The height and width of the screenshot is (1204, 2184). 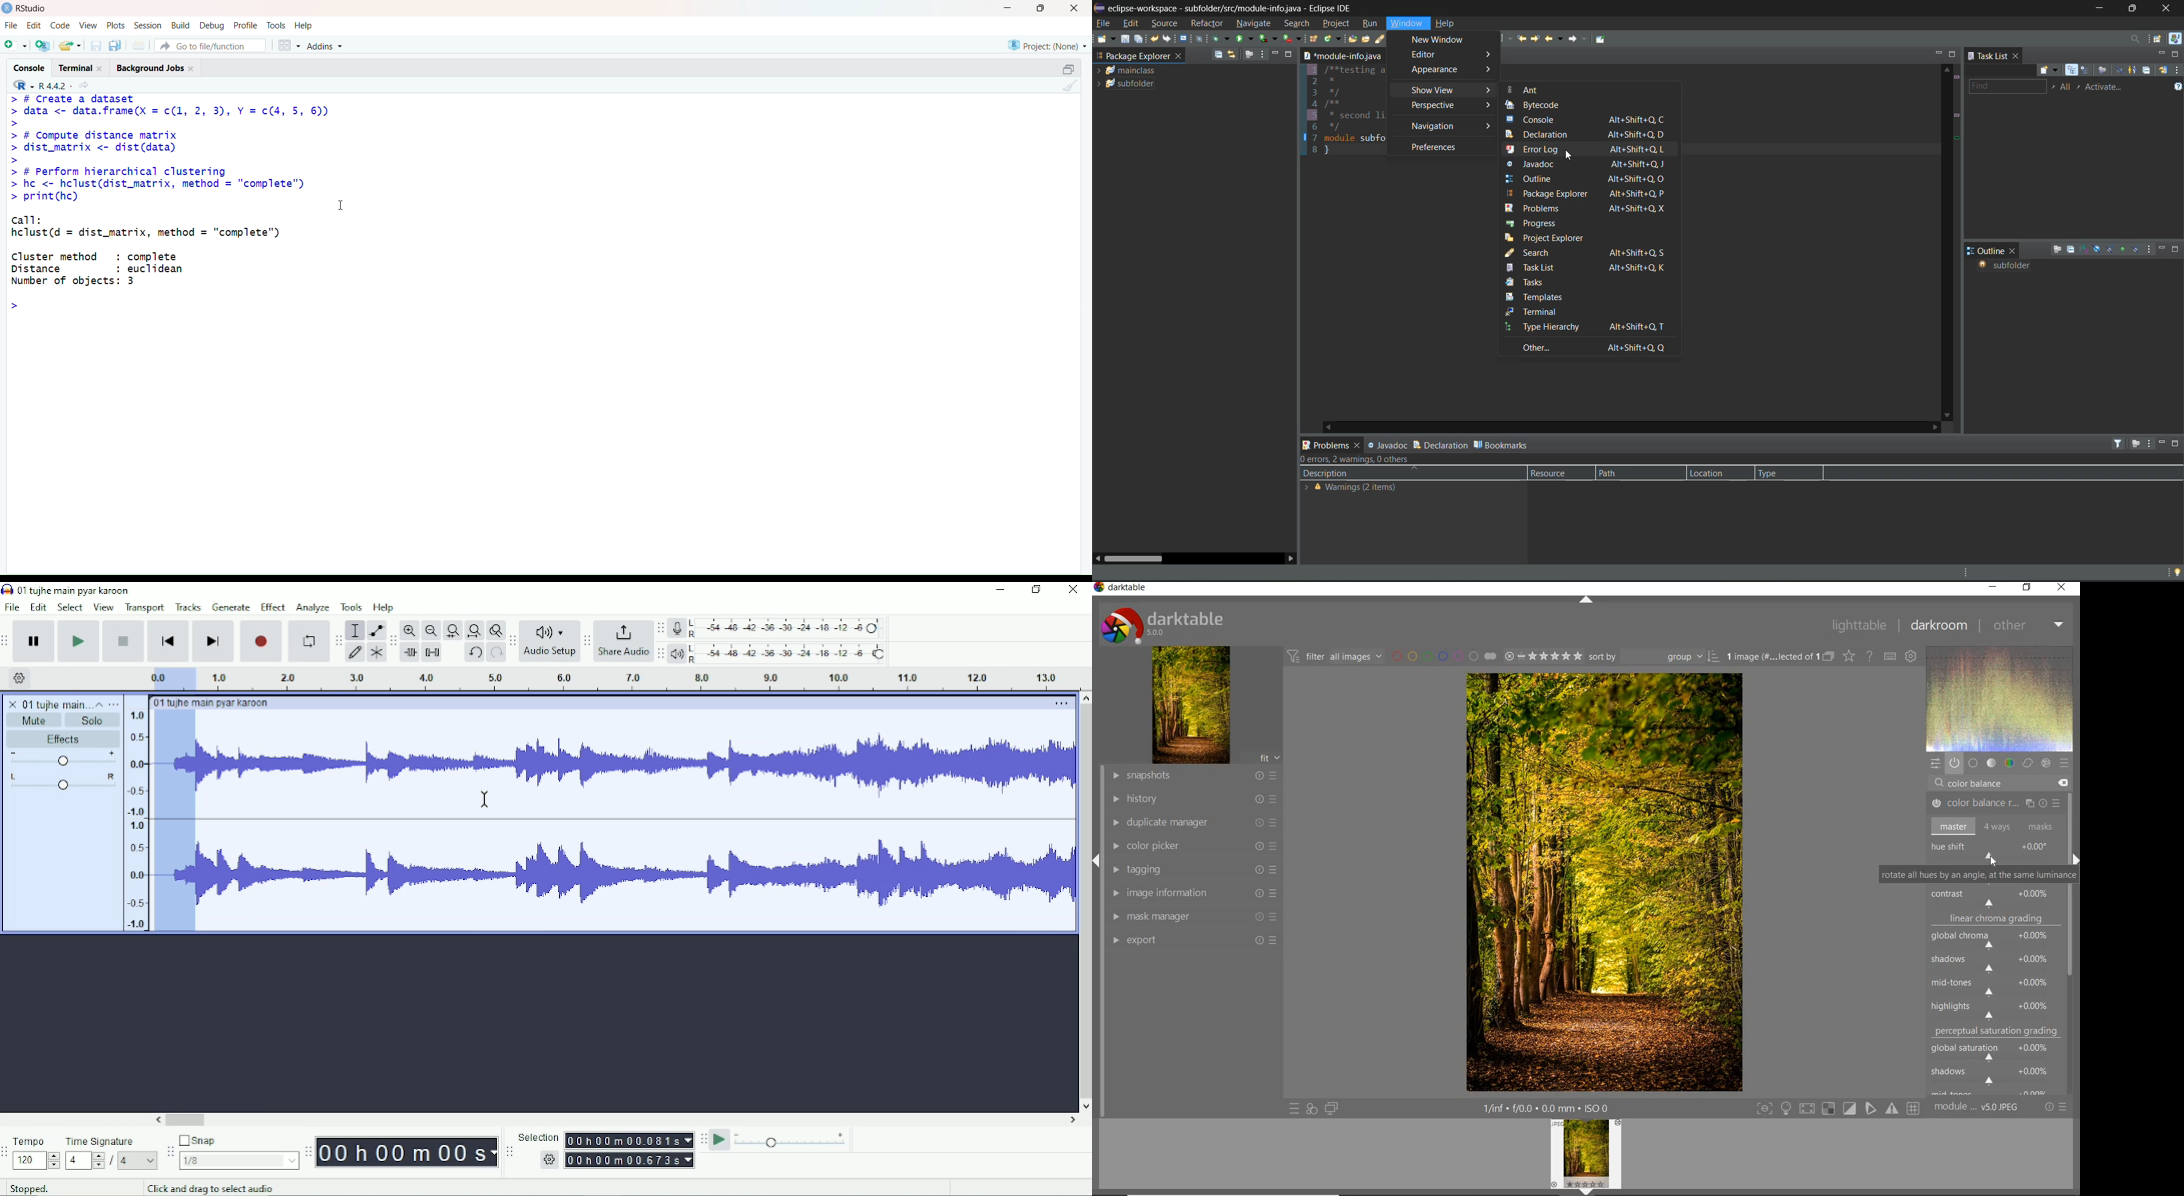 I want to click on Debug, so click(x=211, y=25).